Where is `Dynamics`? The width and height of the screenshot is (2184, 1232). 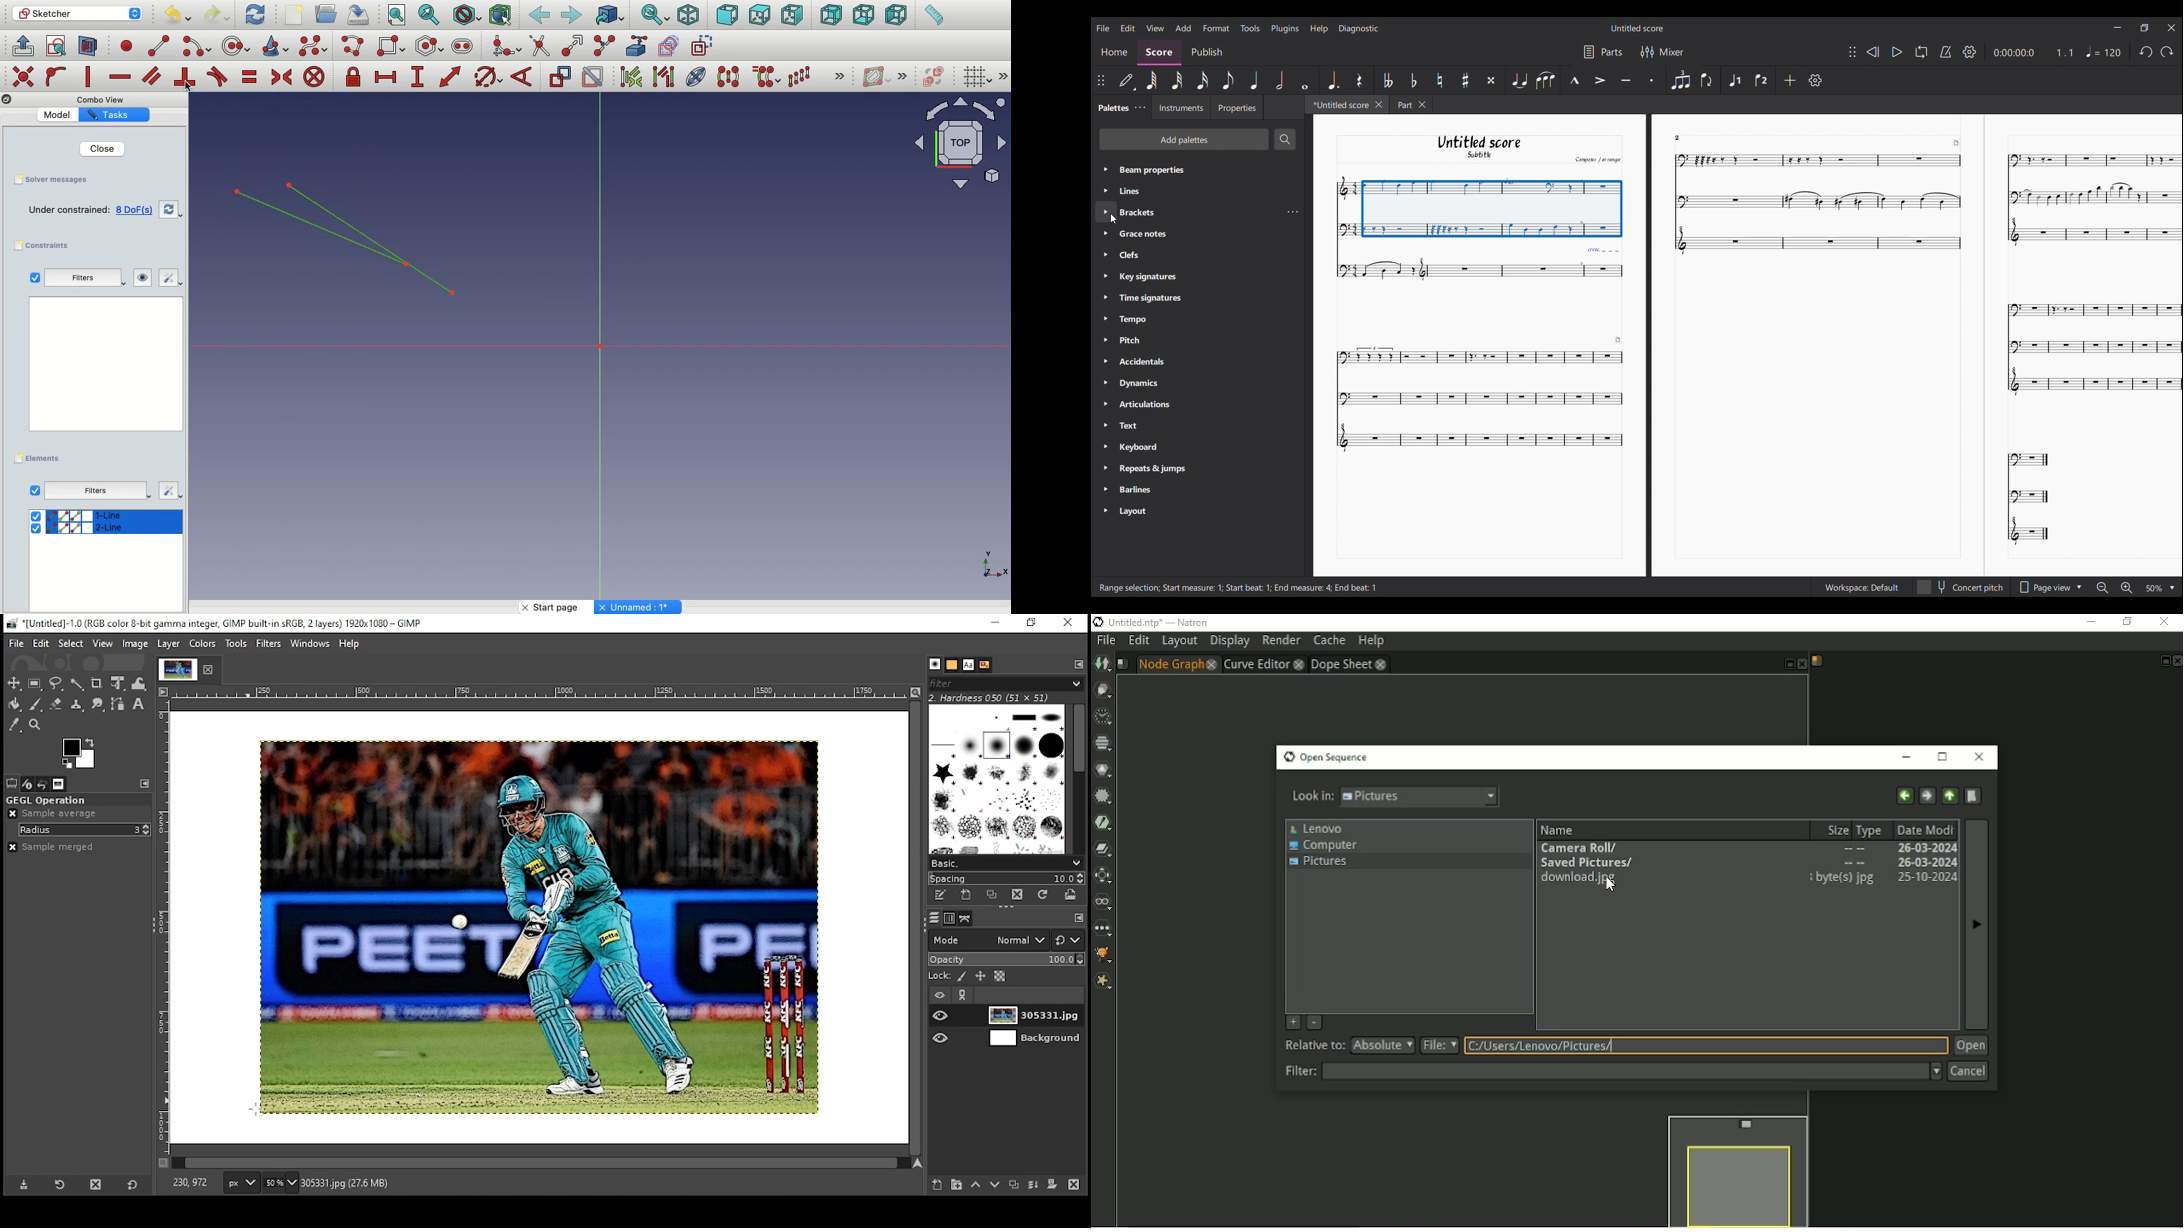 Dynamics is located at coordinates (1144, 383).